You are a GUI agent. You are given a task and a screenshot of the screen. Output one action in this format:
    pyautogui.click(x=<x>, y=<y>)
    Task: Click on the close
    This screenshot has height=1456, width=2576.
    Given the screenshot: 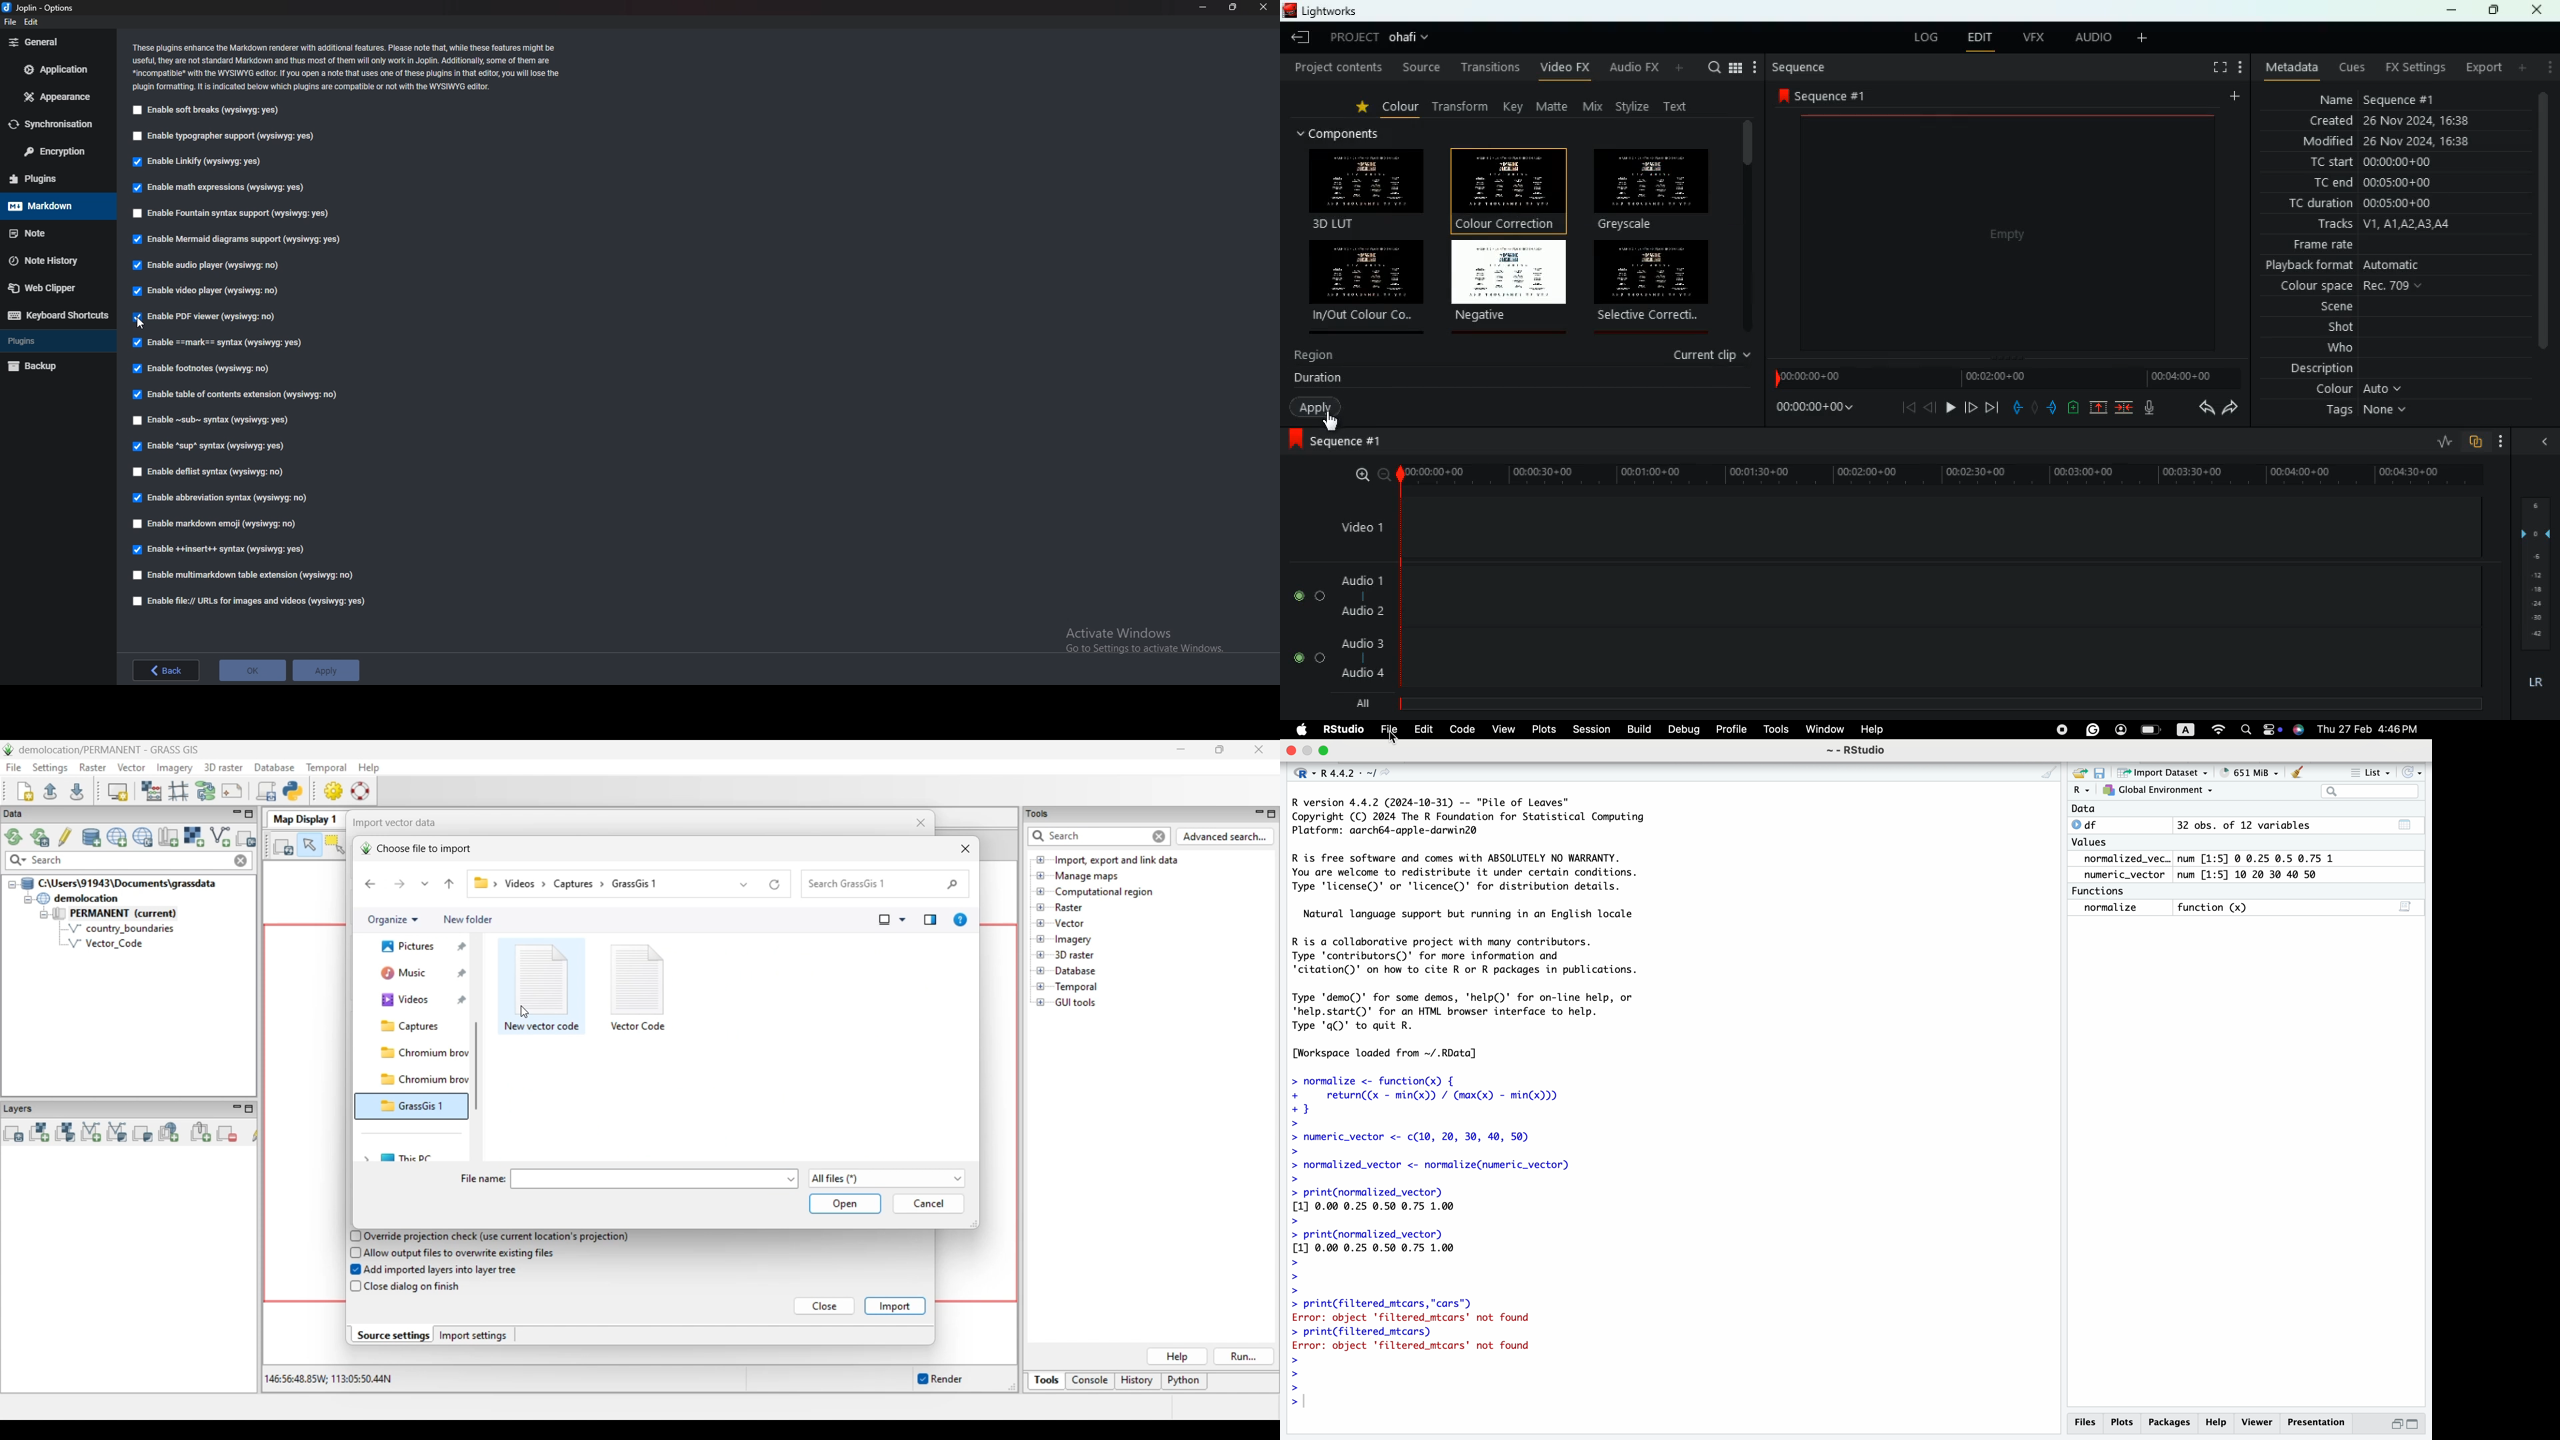 What is the action you would take?
    pyautogui.click(x=1263, y=7)
    